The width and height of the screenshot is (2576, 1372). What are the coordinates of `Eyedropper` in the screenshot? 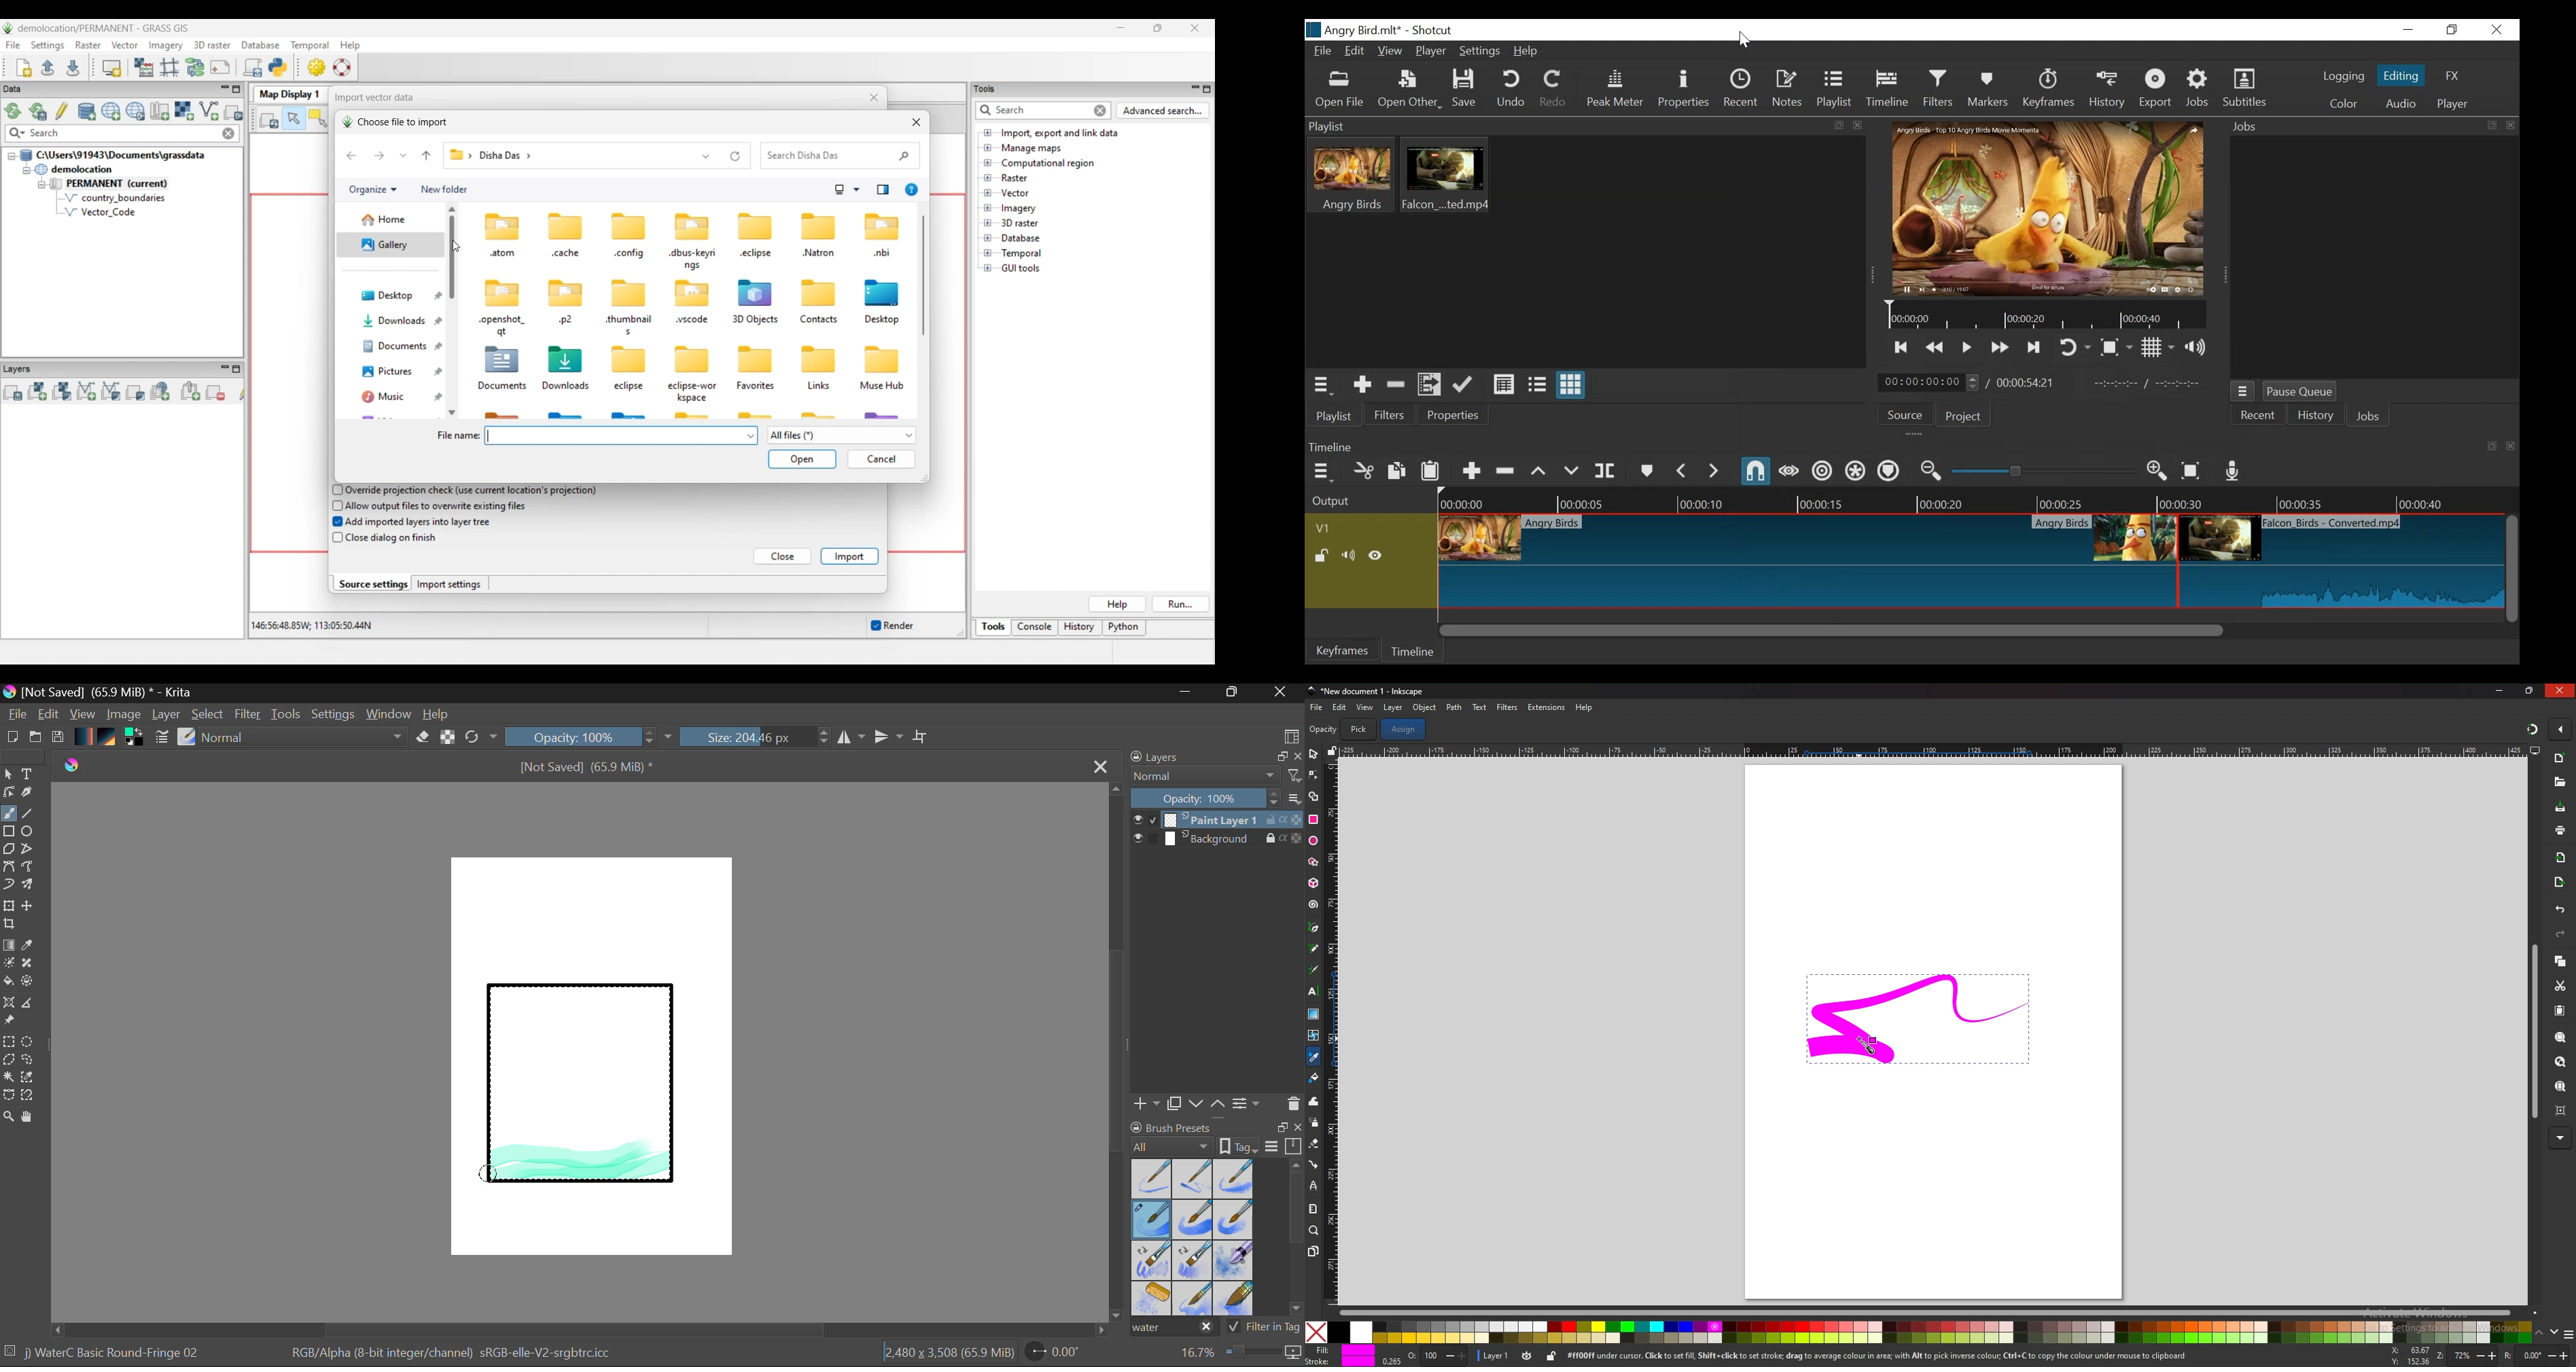 It's located at (30, 946).